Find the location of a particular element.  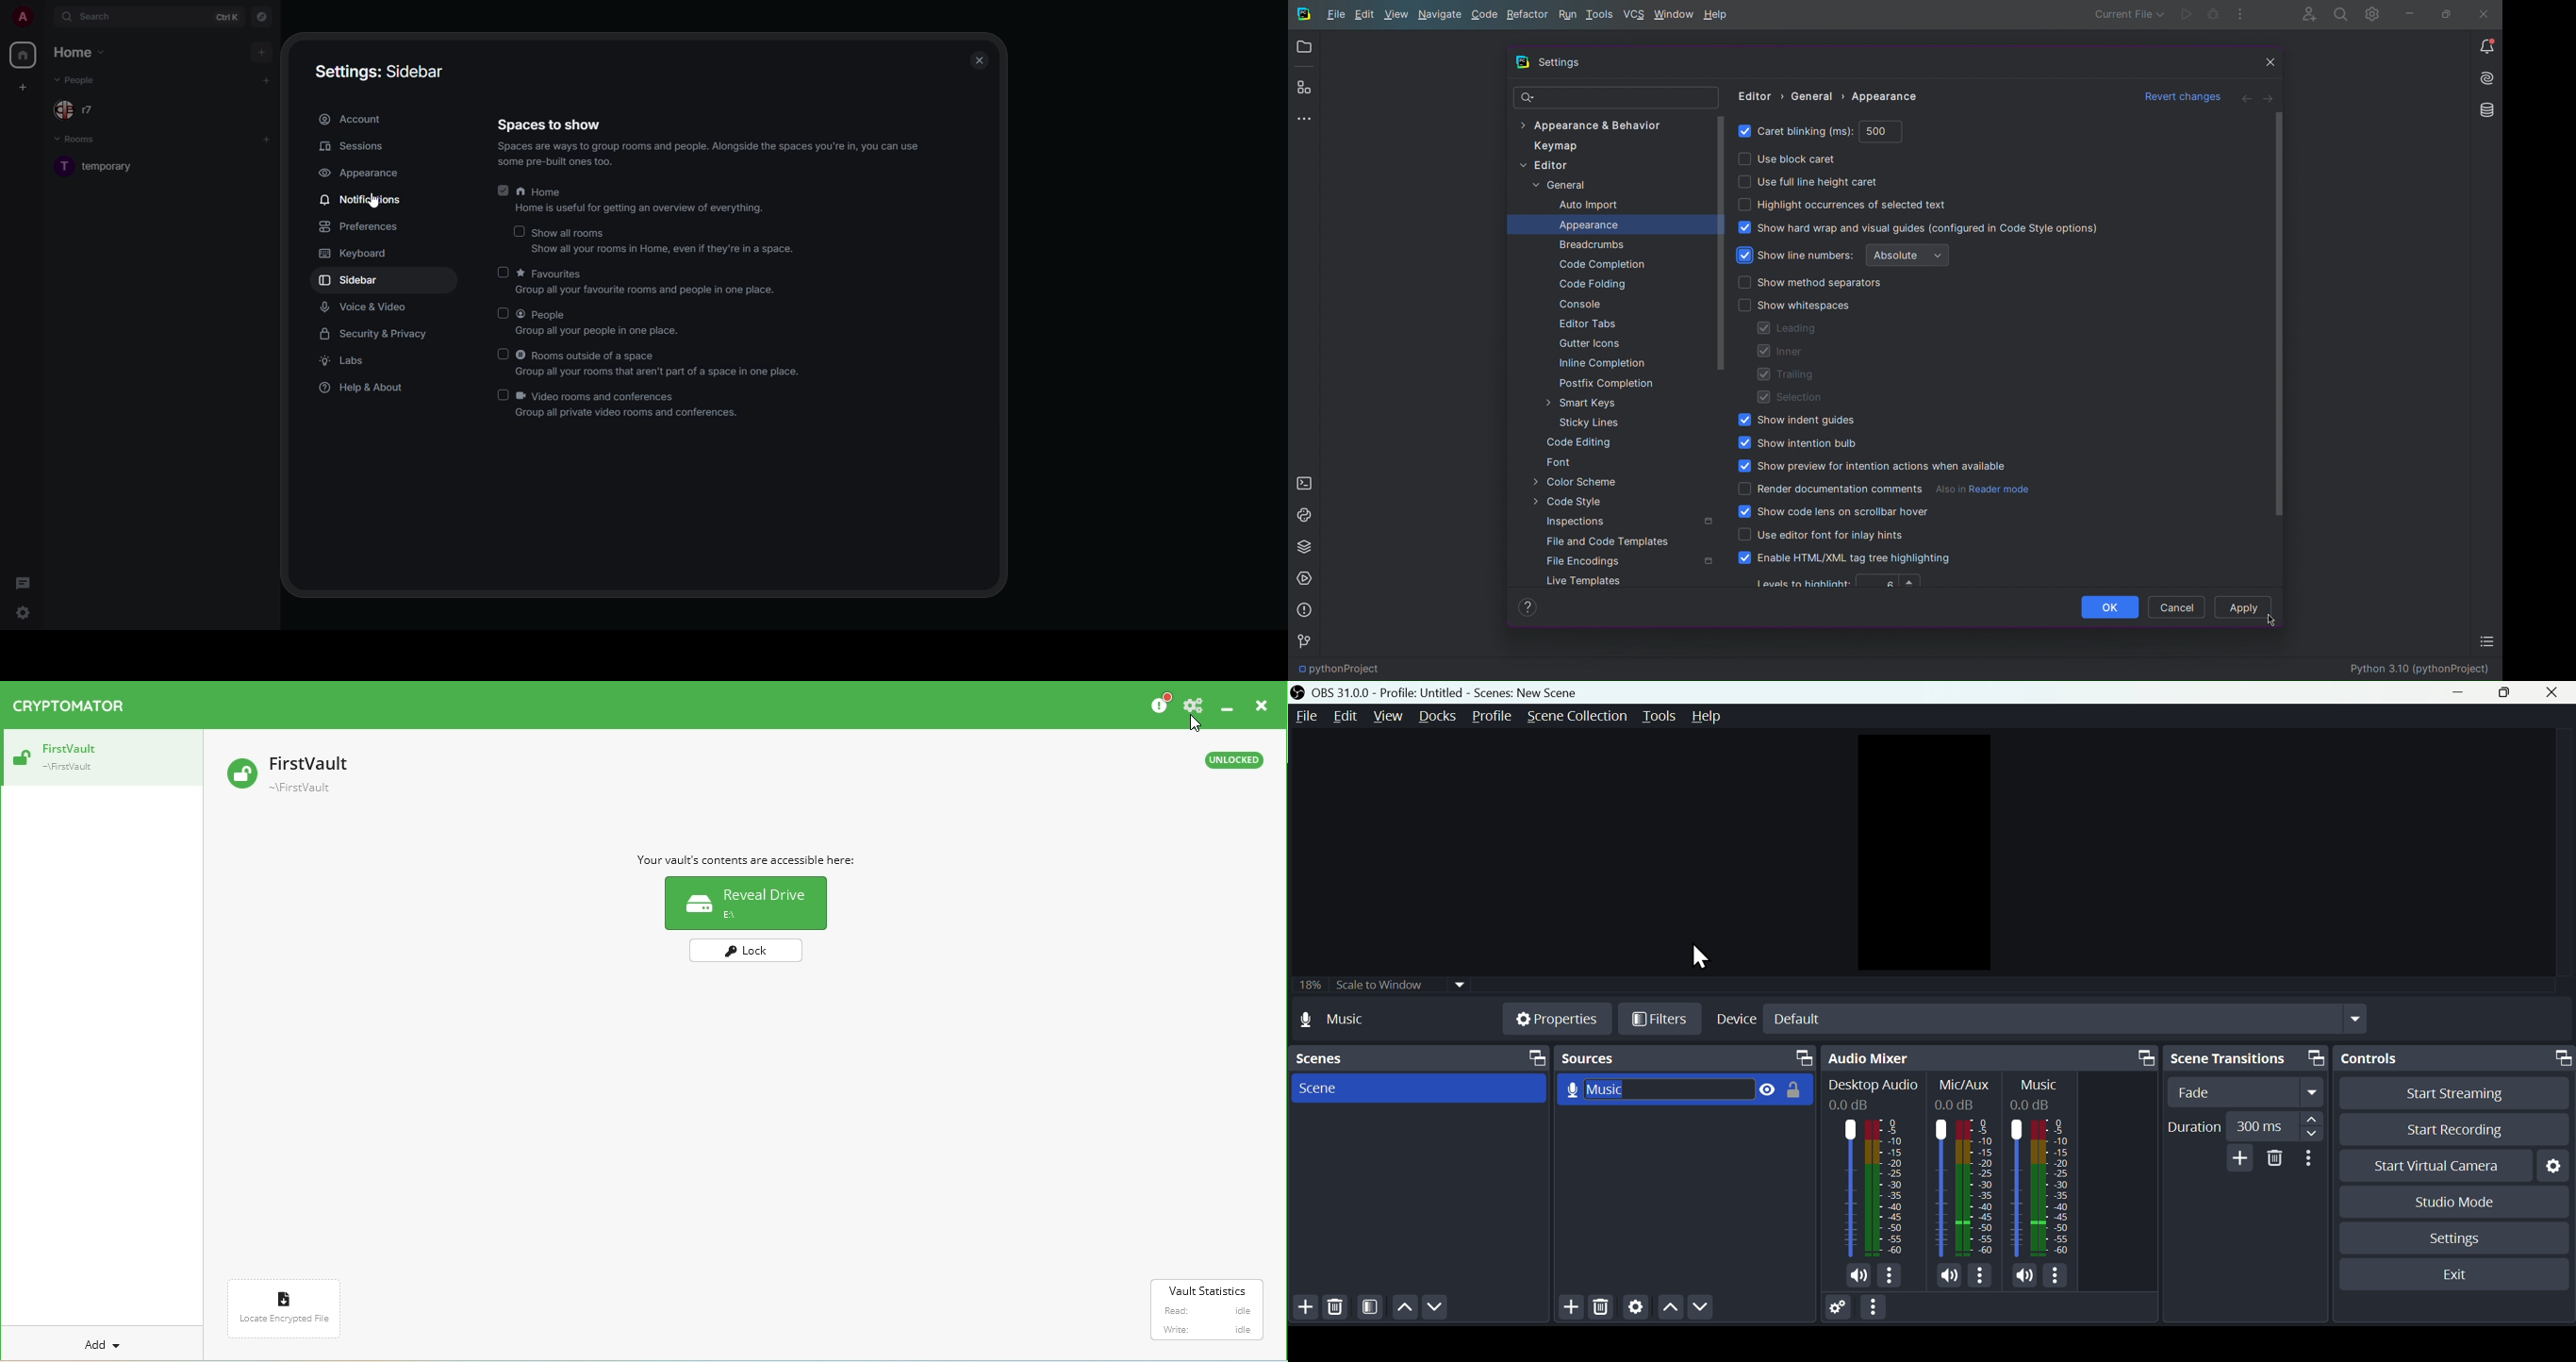

Delete is located at coordinates (1340, 1309).